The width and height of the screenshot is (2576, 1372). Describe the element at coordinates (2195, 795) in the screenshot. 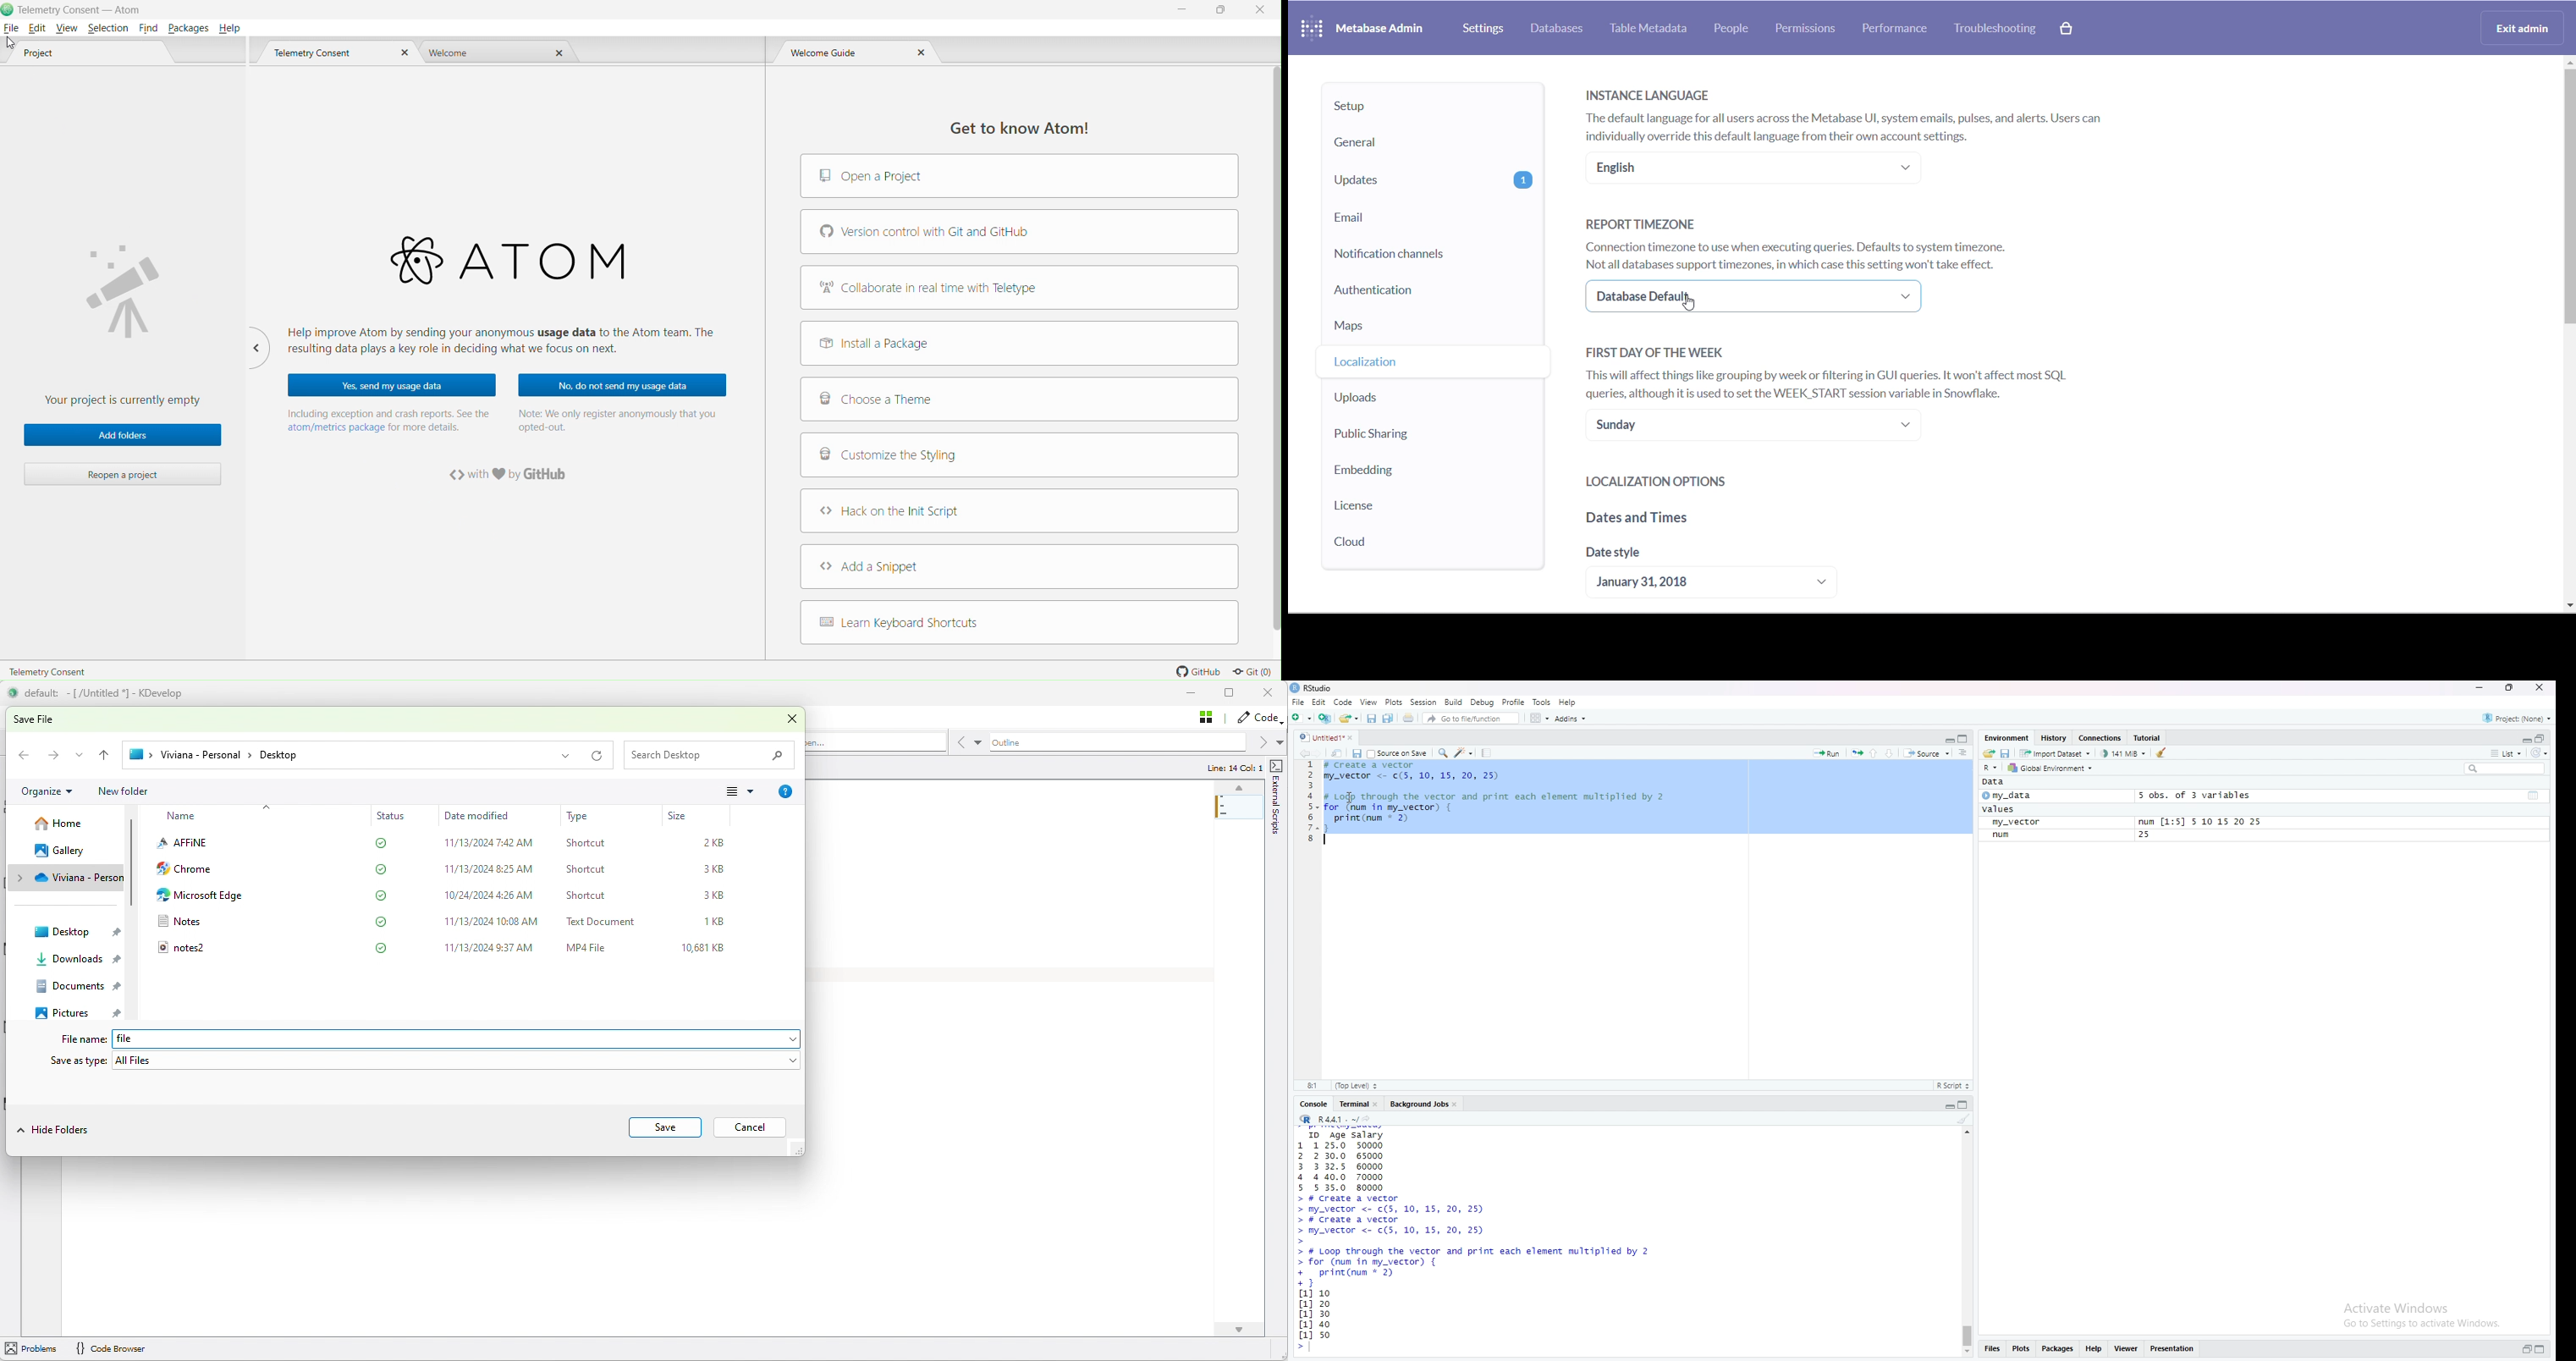

I see `5 obs. of 3 variables` at that location.